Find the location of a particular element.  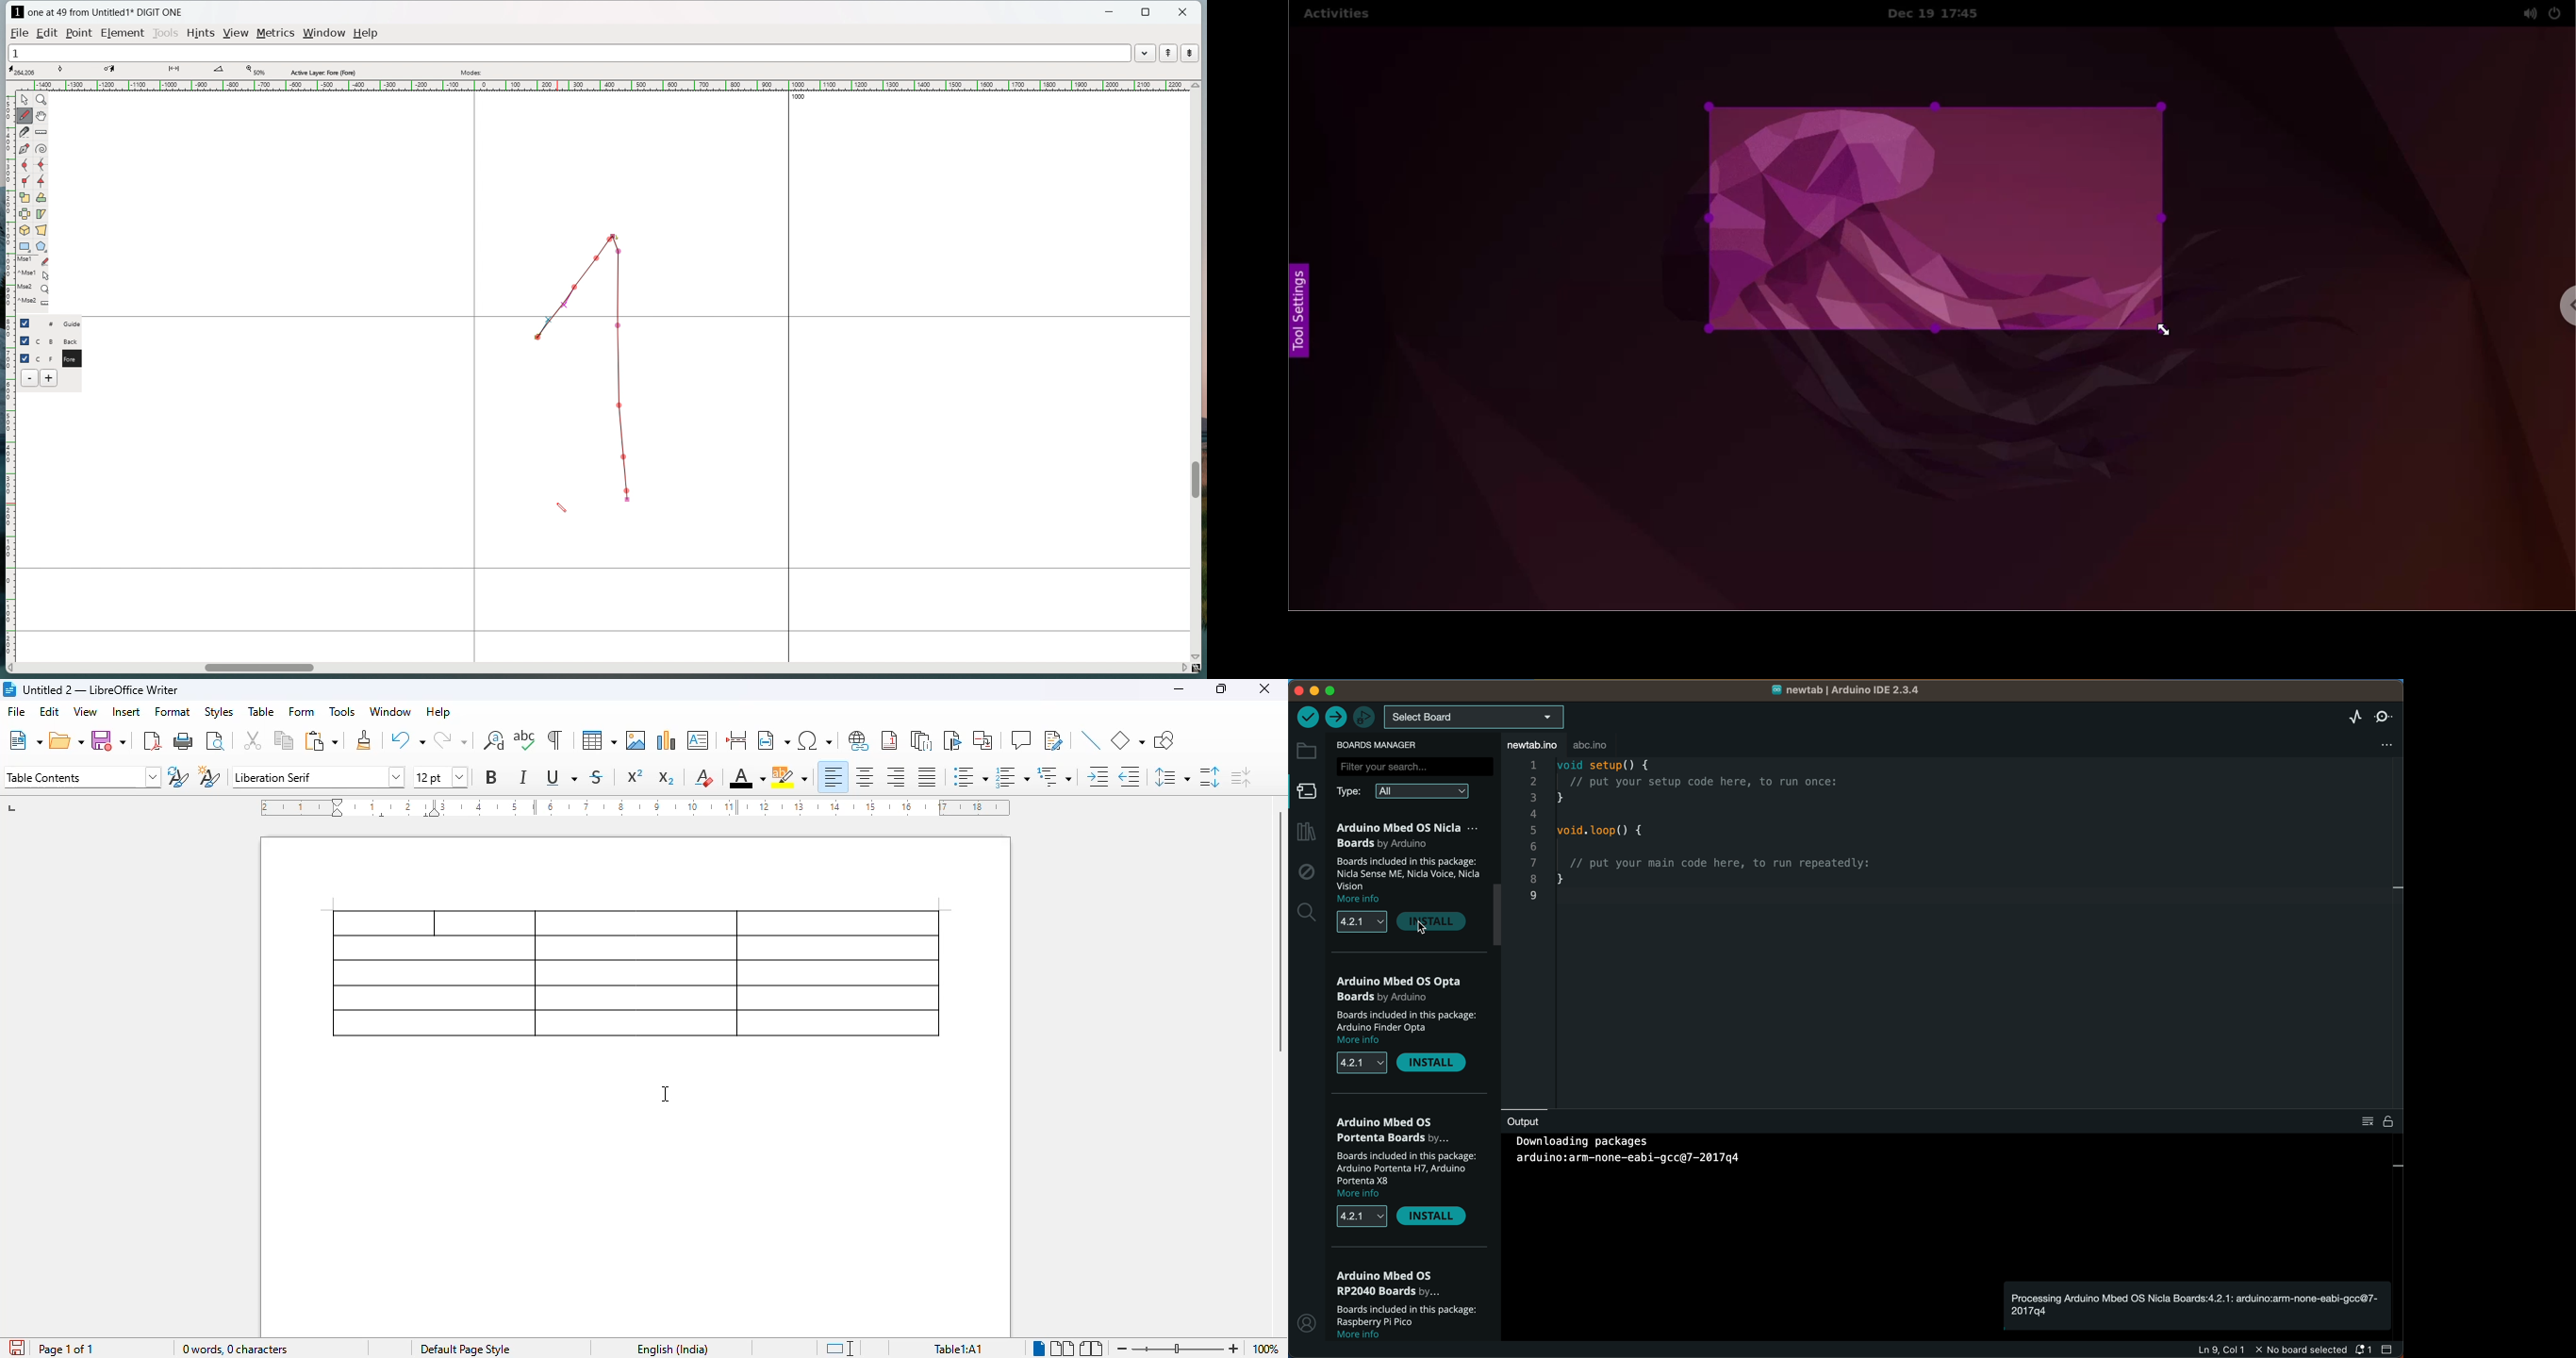

portenta boards is located at coordinates (1391, 1129).